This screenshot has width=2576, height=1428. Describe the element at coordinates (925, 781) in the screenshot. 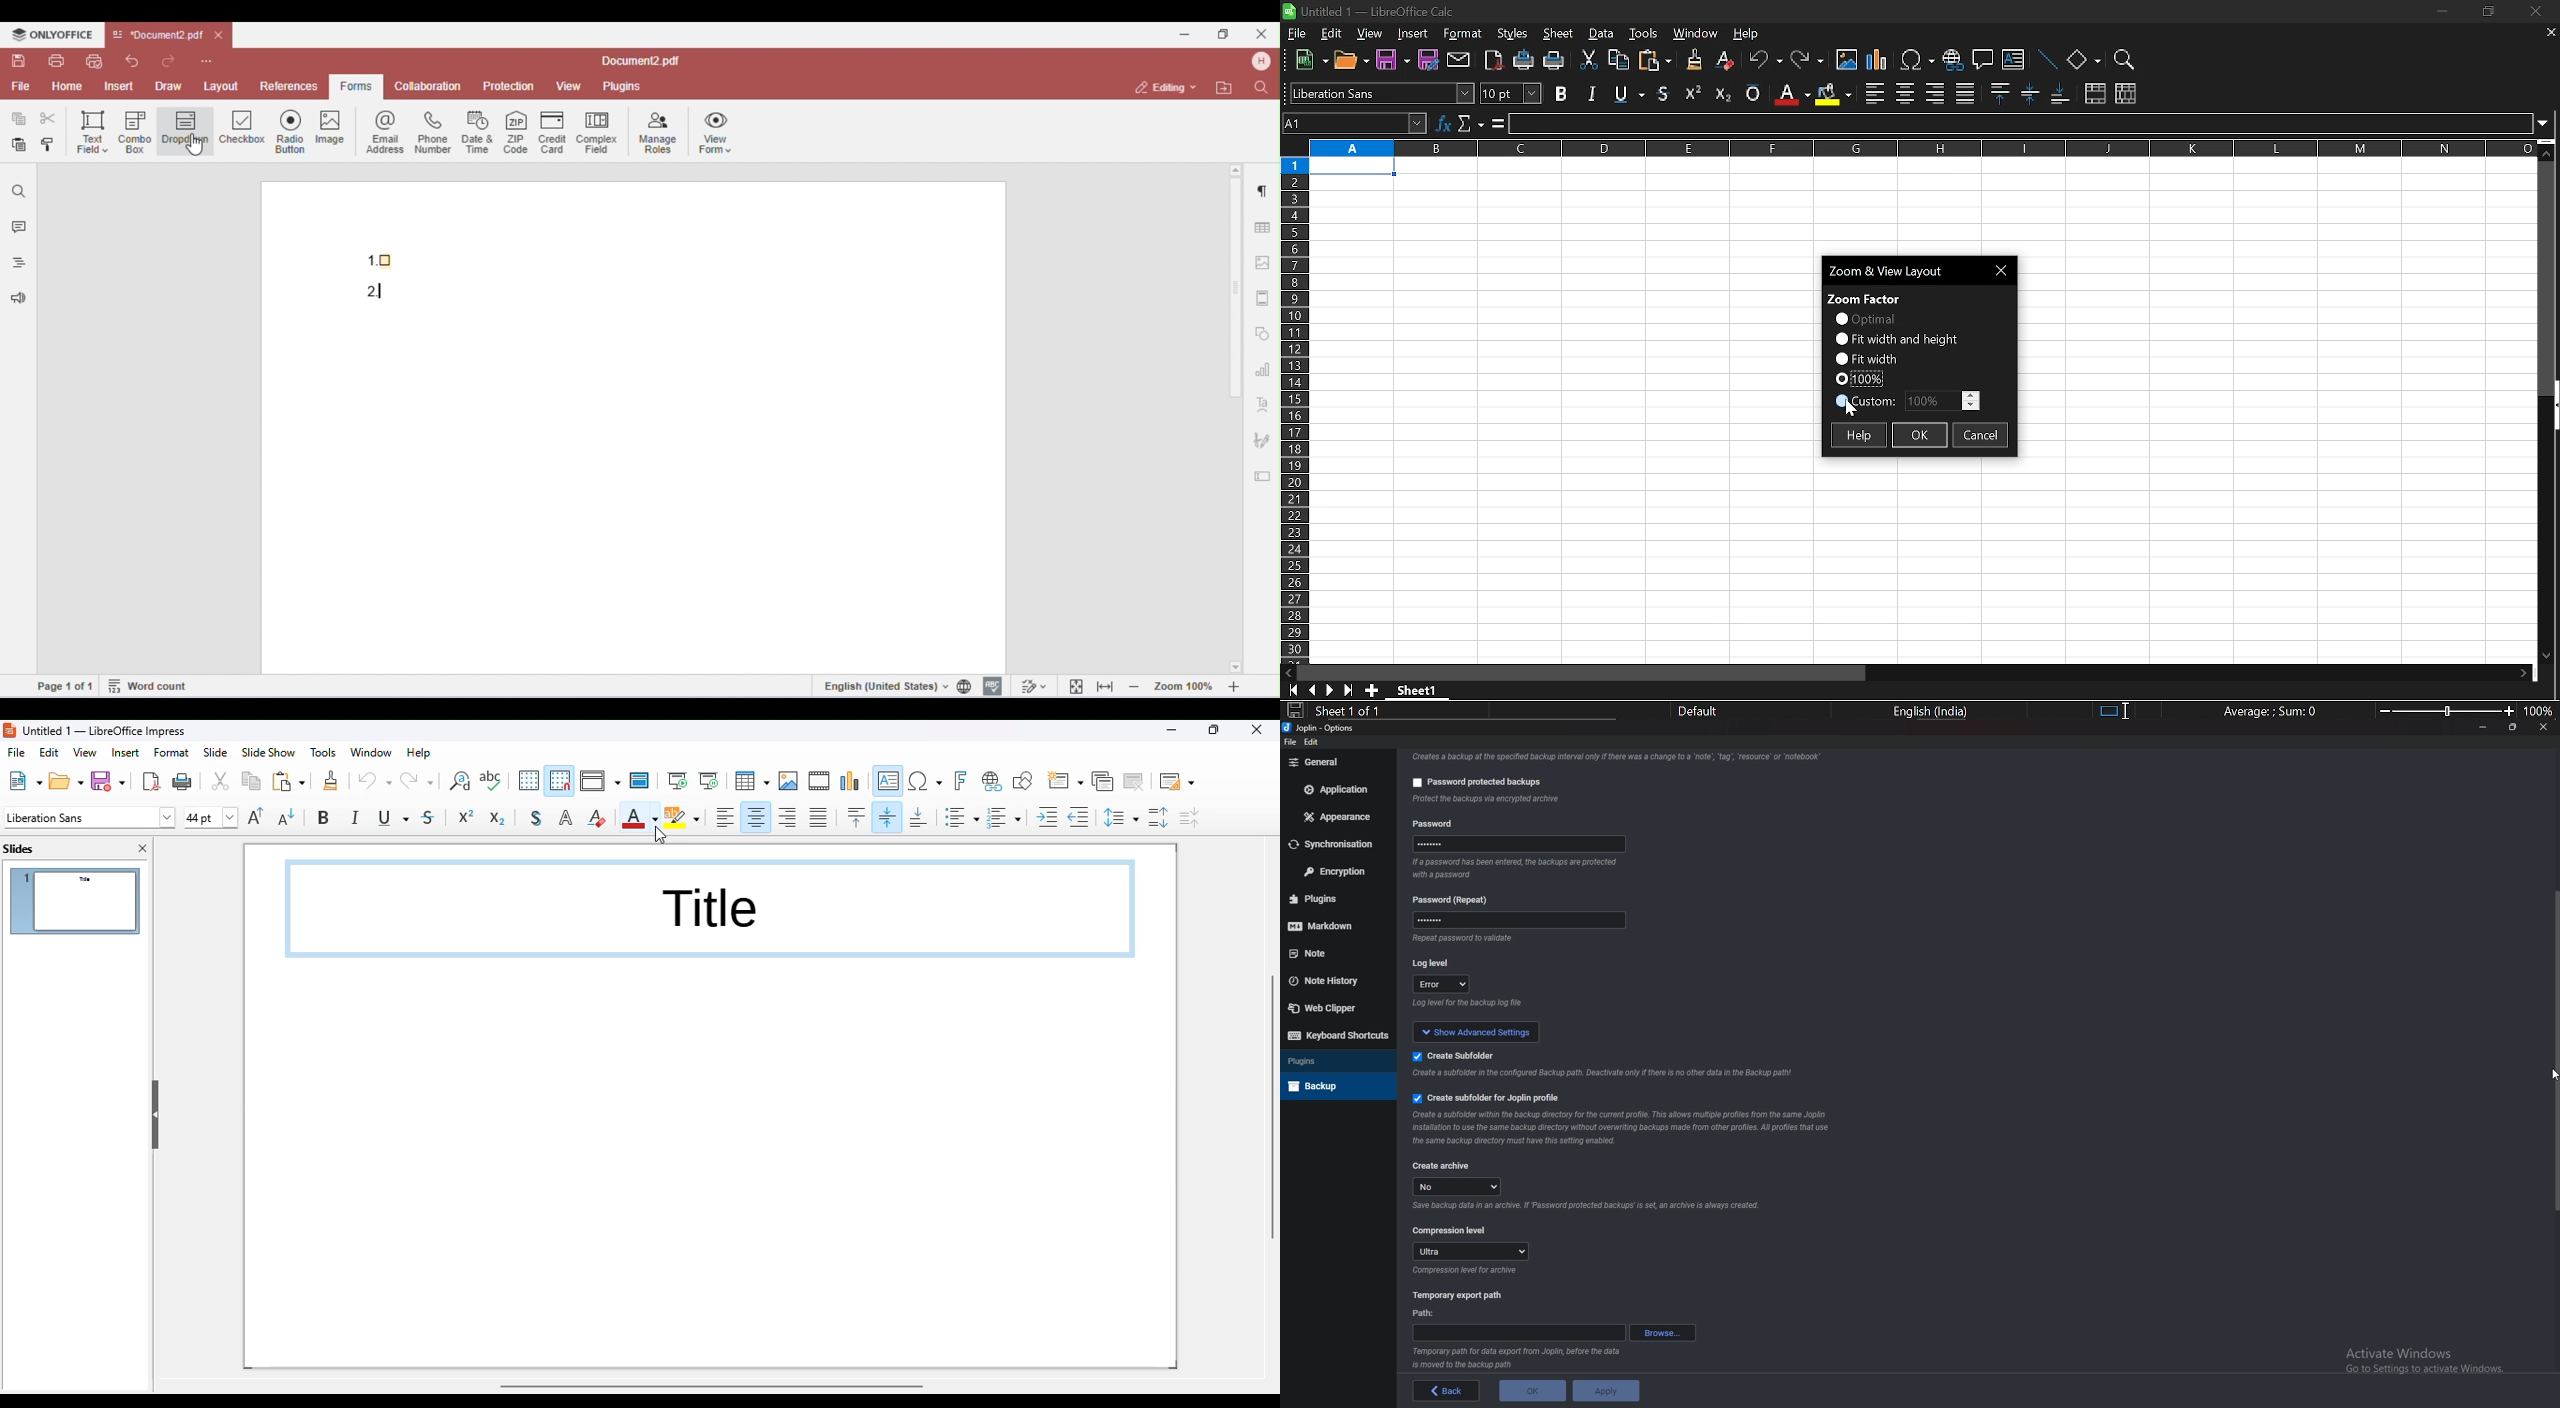

I see `insert special characters` at that location.